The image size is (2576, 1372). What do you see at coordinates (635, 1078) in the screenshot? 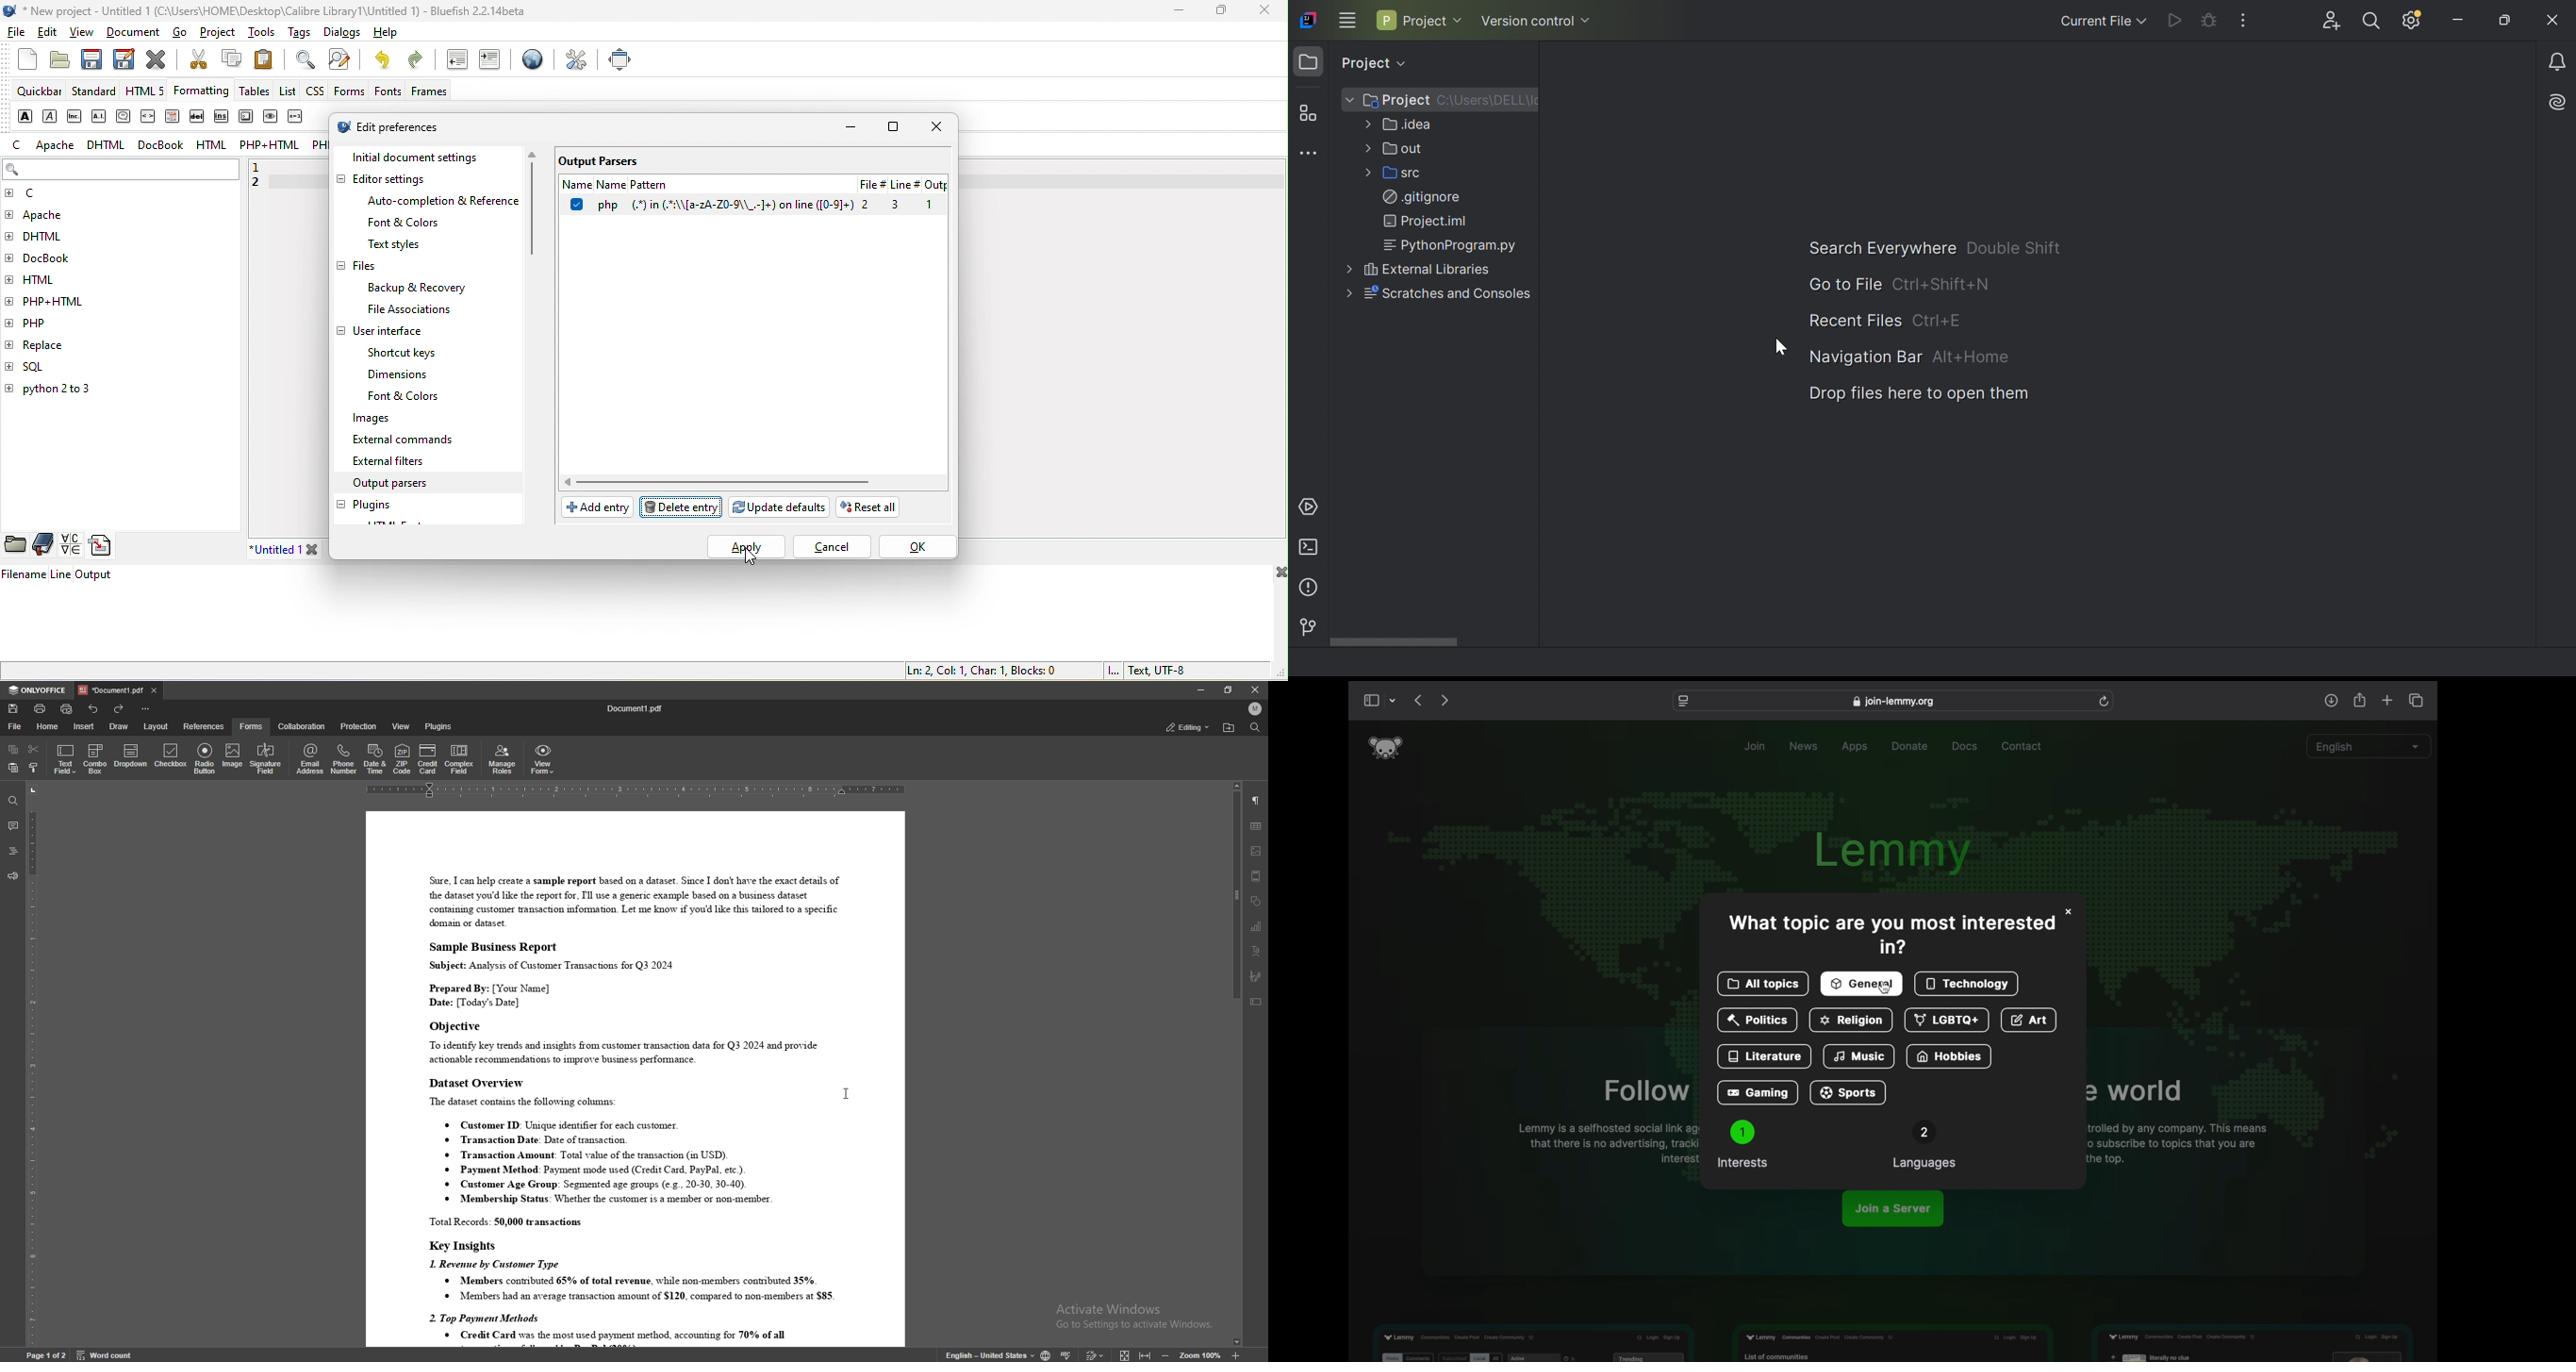
I see `document` at bounding box center [635, 1078].